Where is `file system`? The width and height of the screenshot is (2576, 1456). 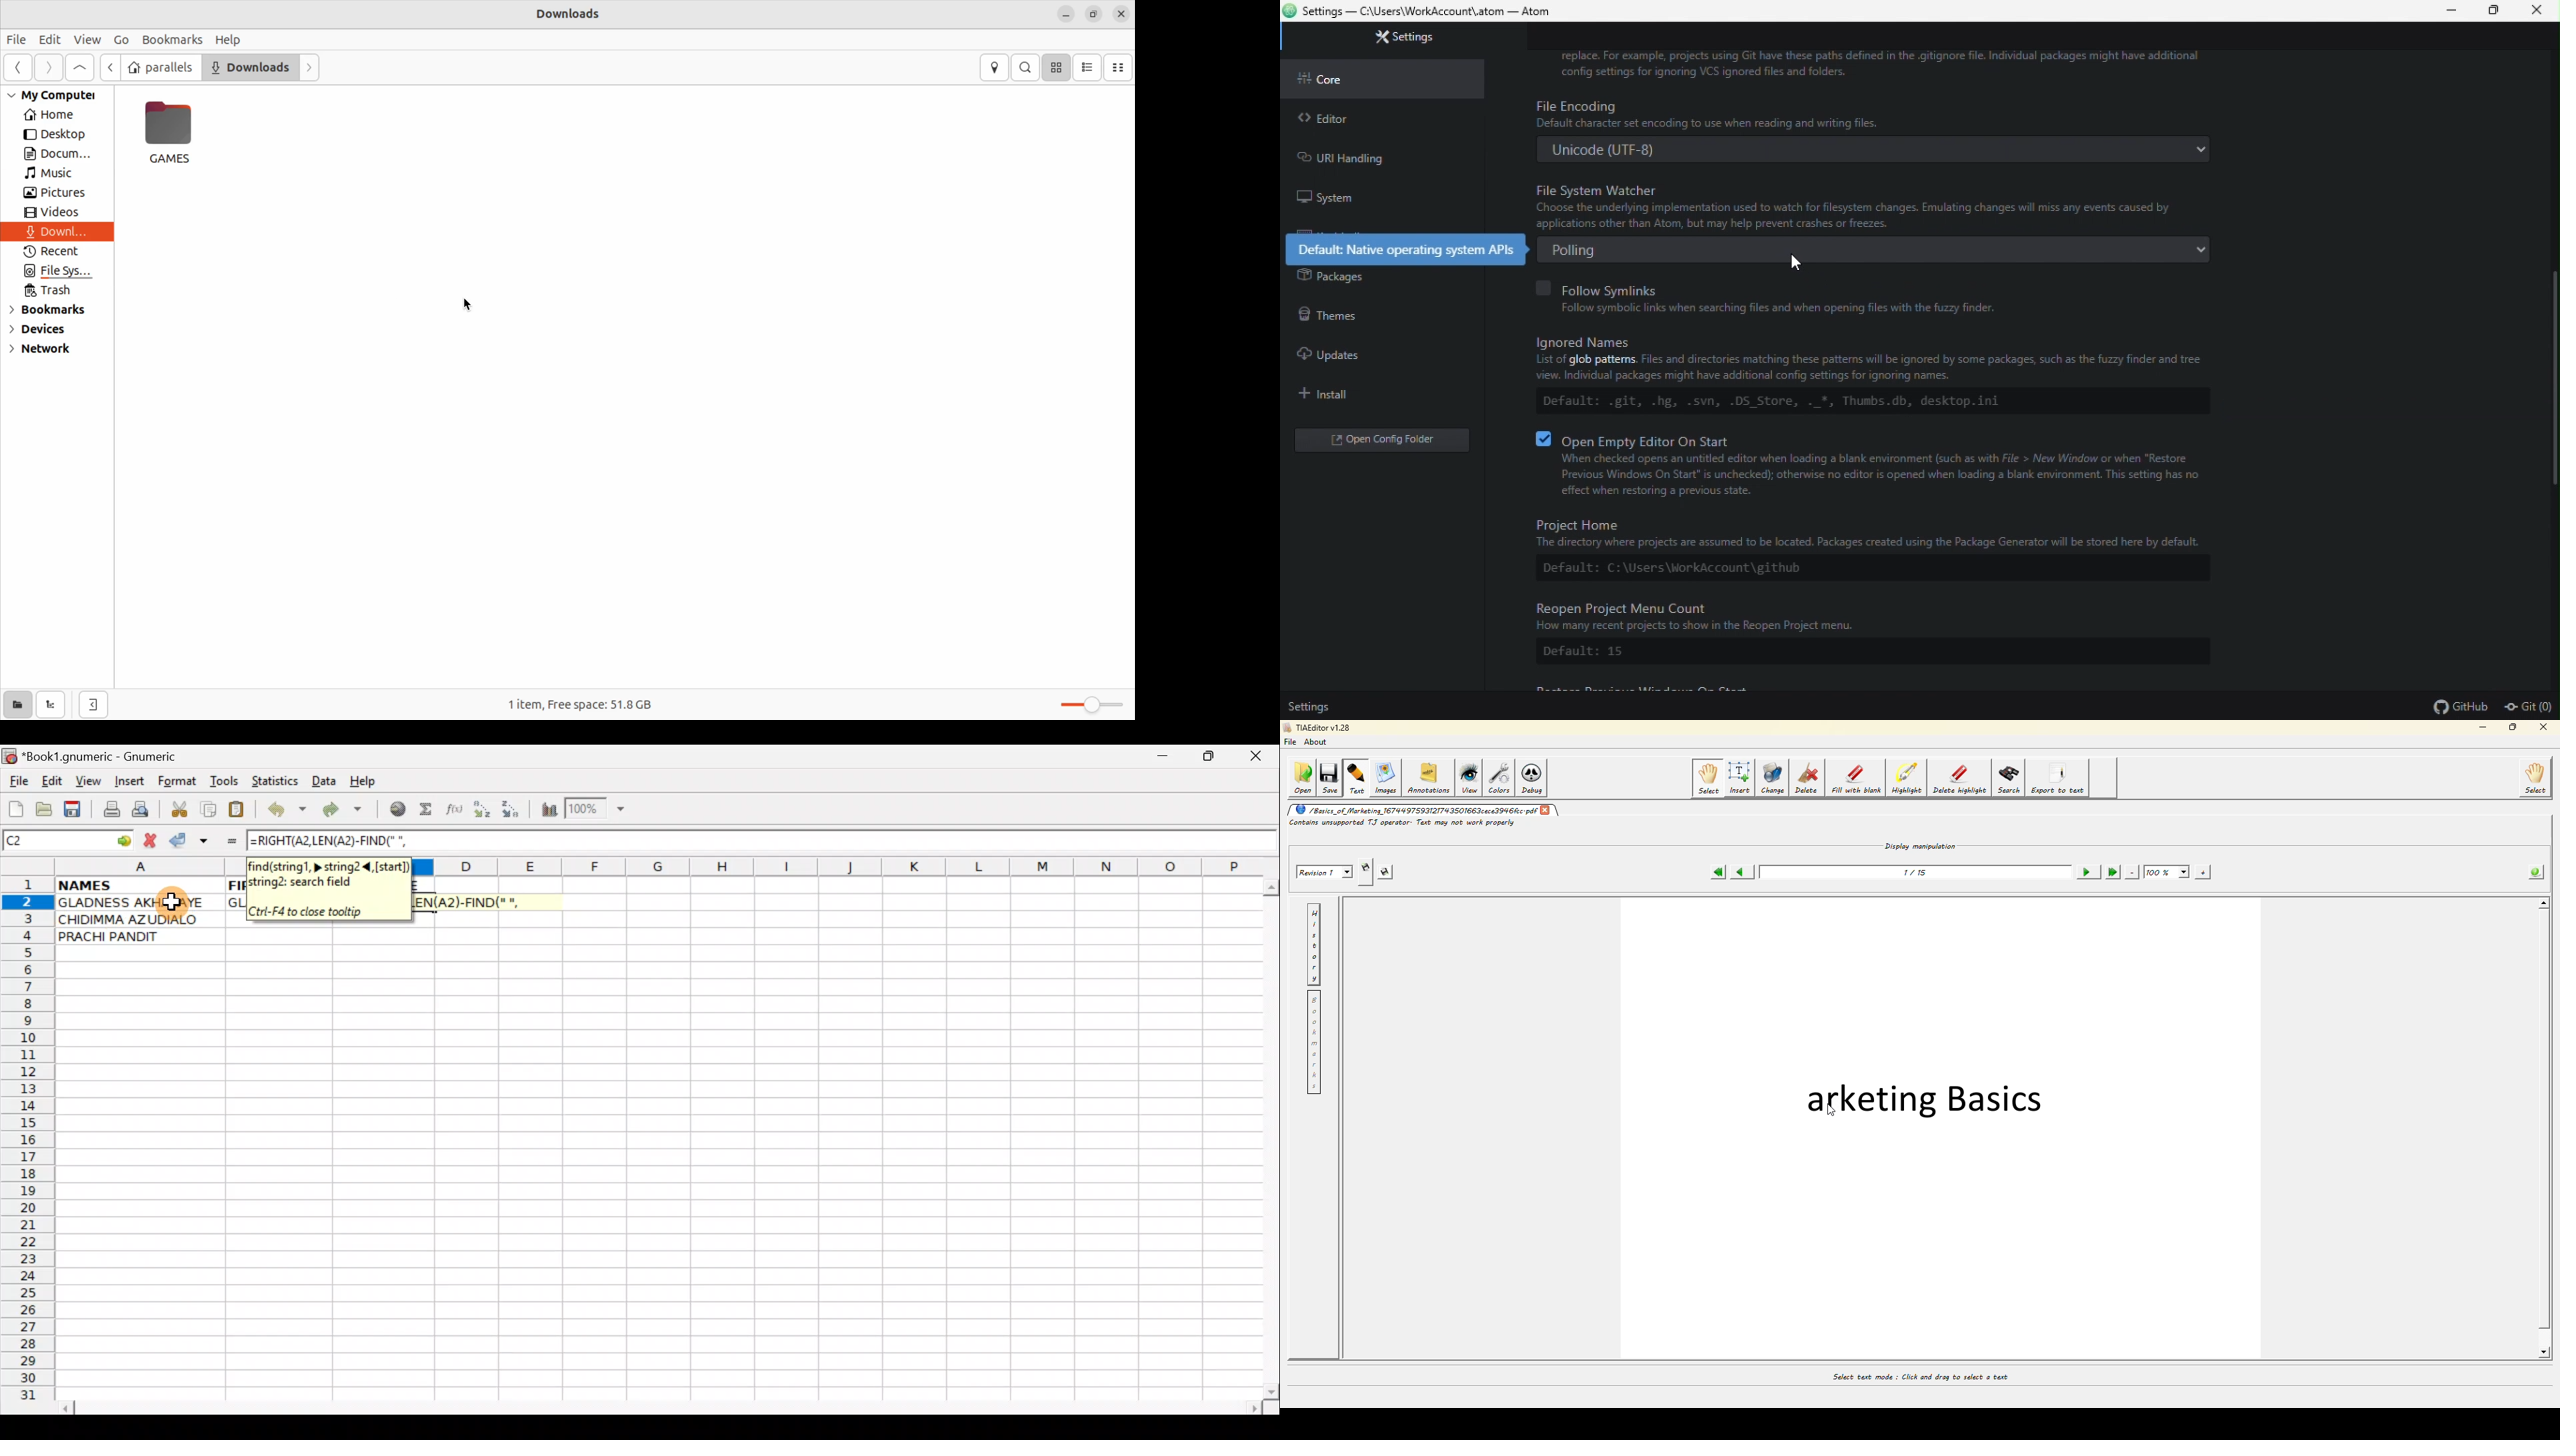 file system is located at coordinates (54, 273).